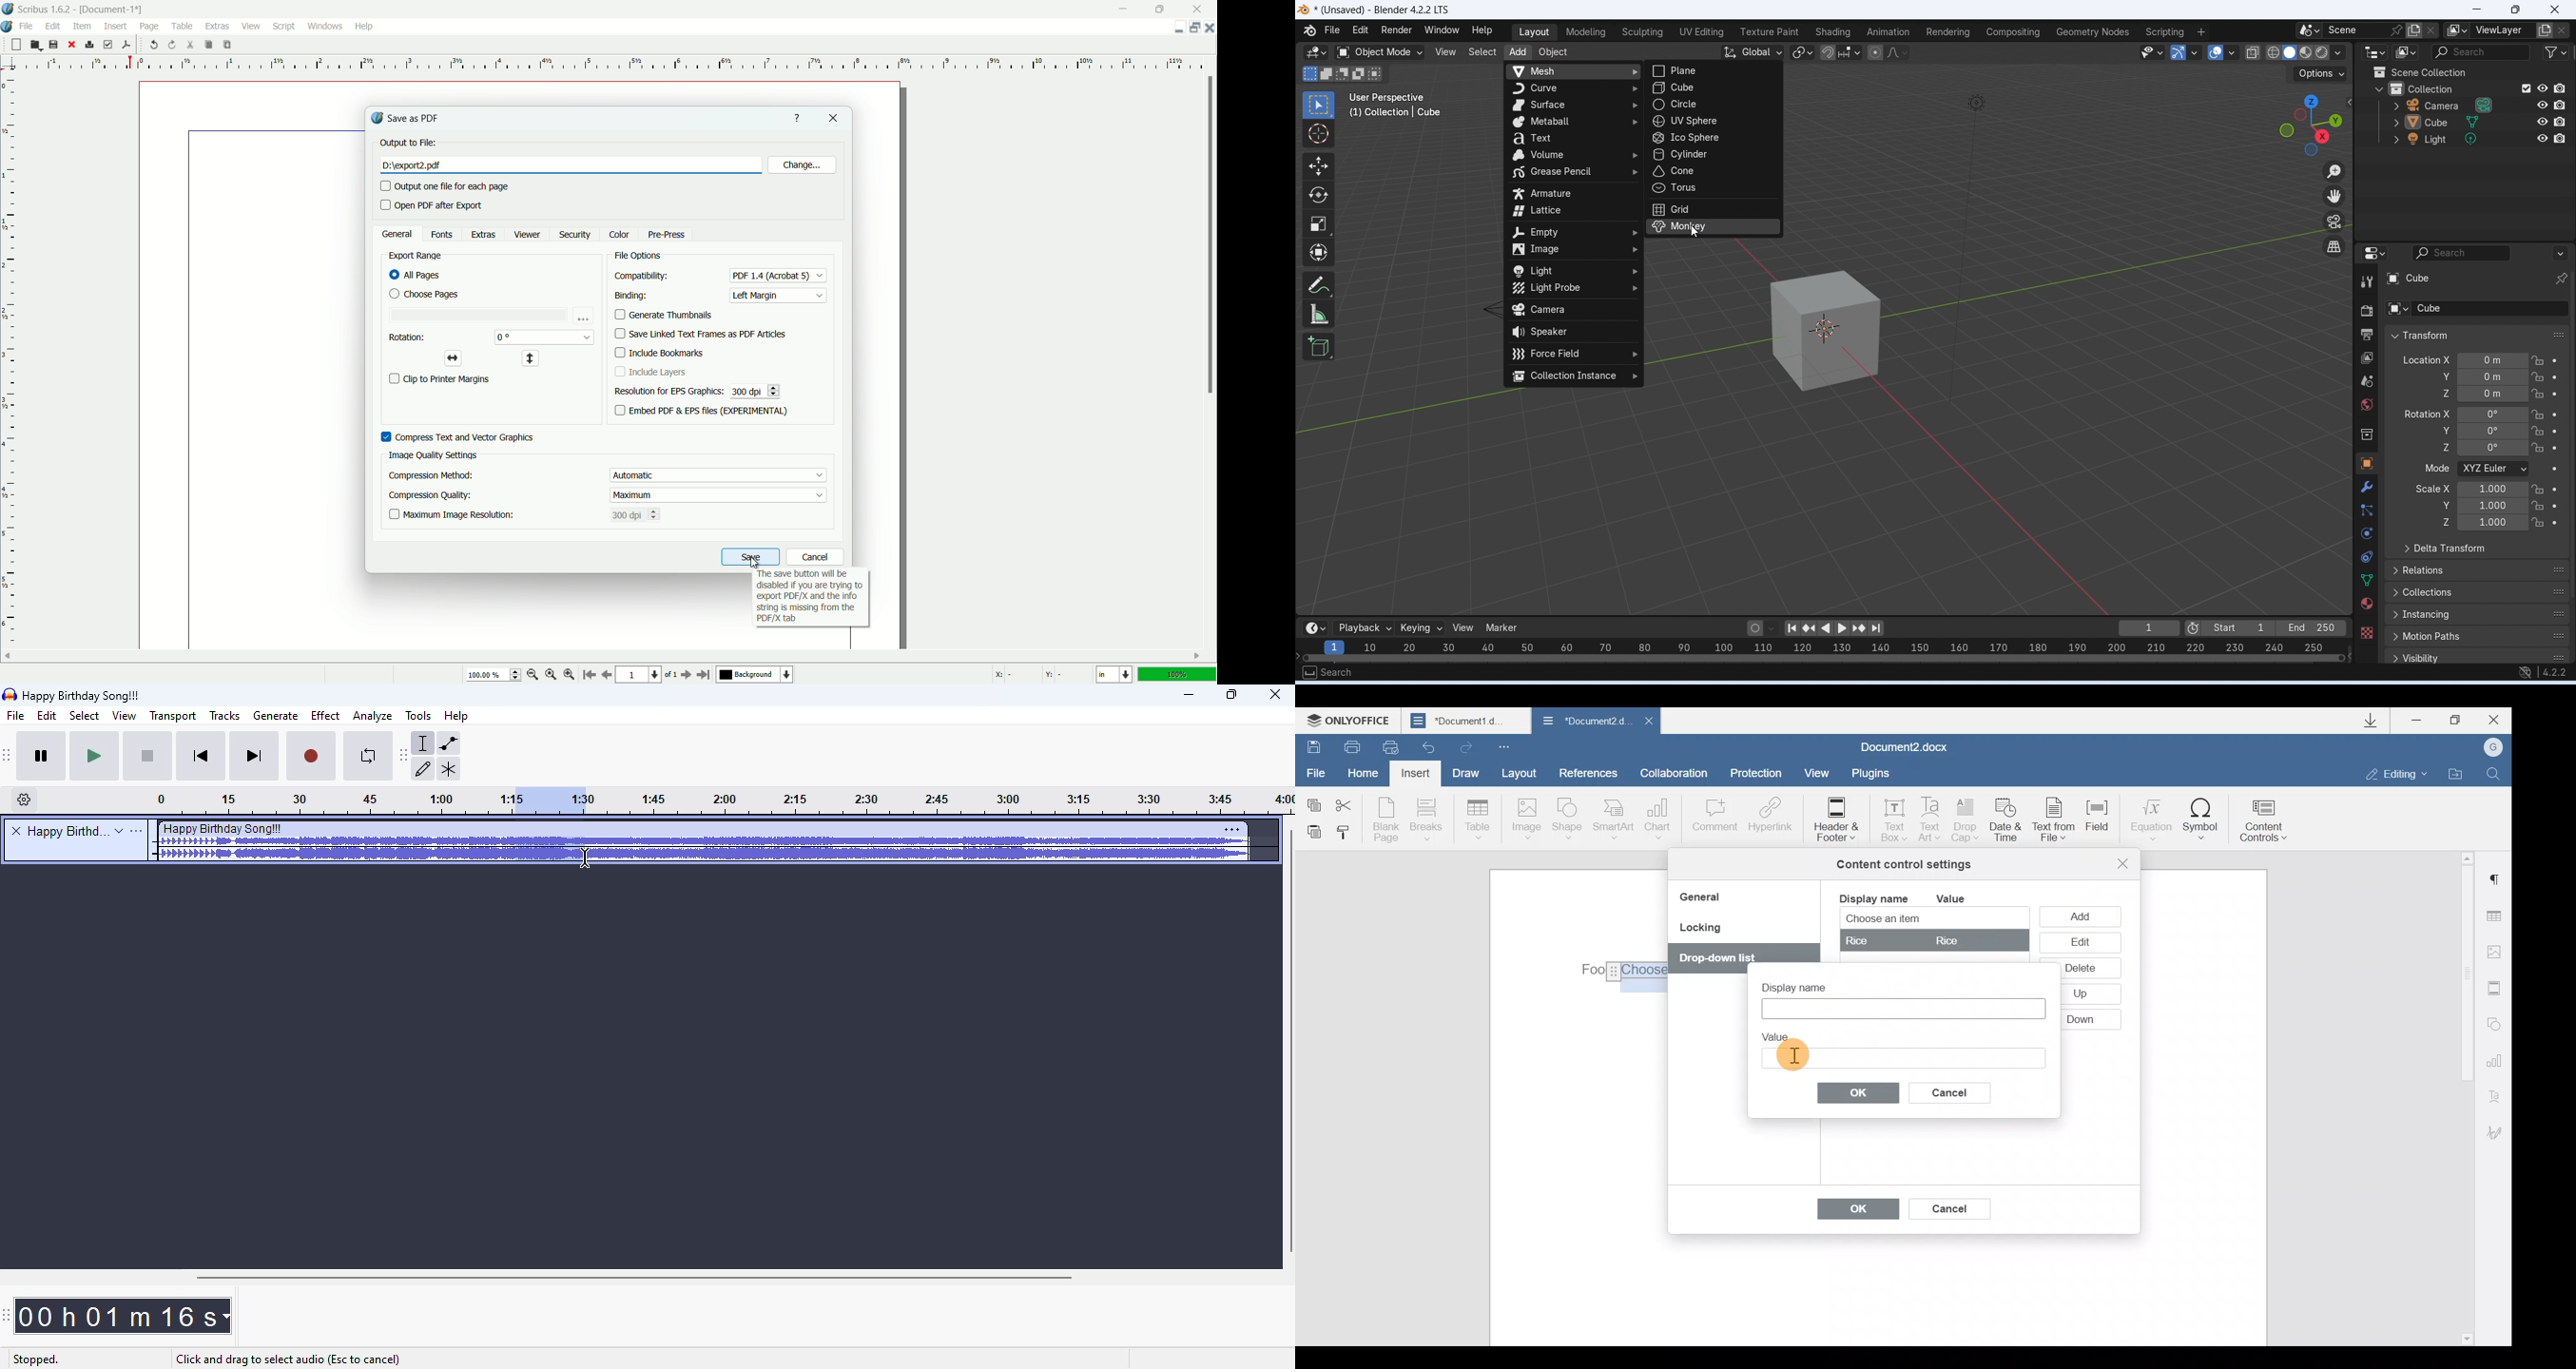 The height and width of the screenshot is (1372, 2576). I want to click on audacity time toolbar, so click(7, 1316).